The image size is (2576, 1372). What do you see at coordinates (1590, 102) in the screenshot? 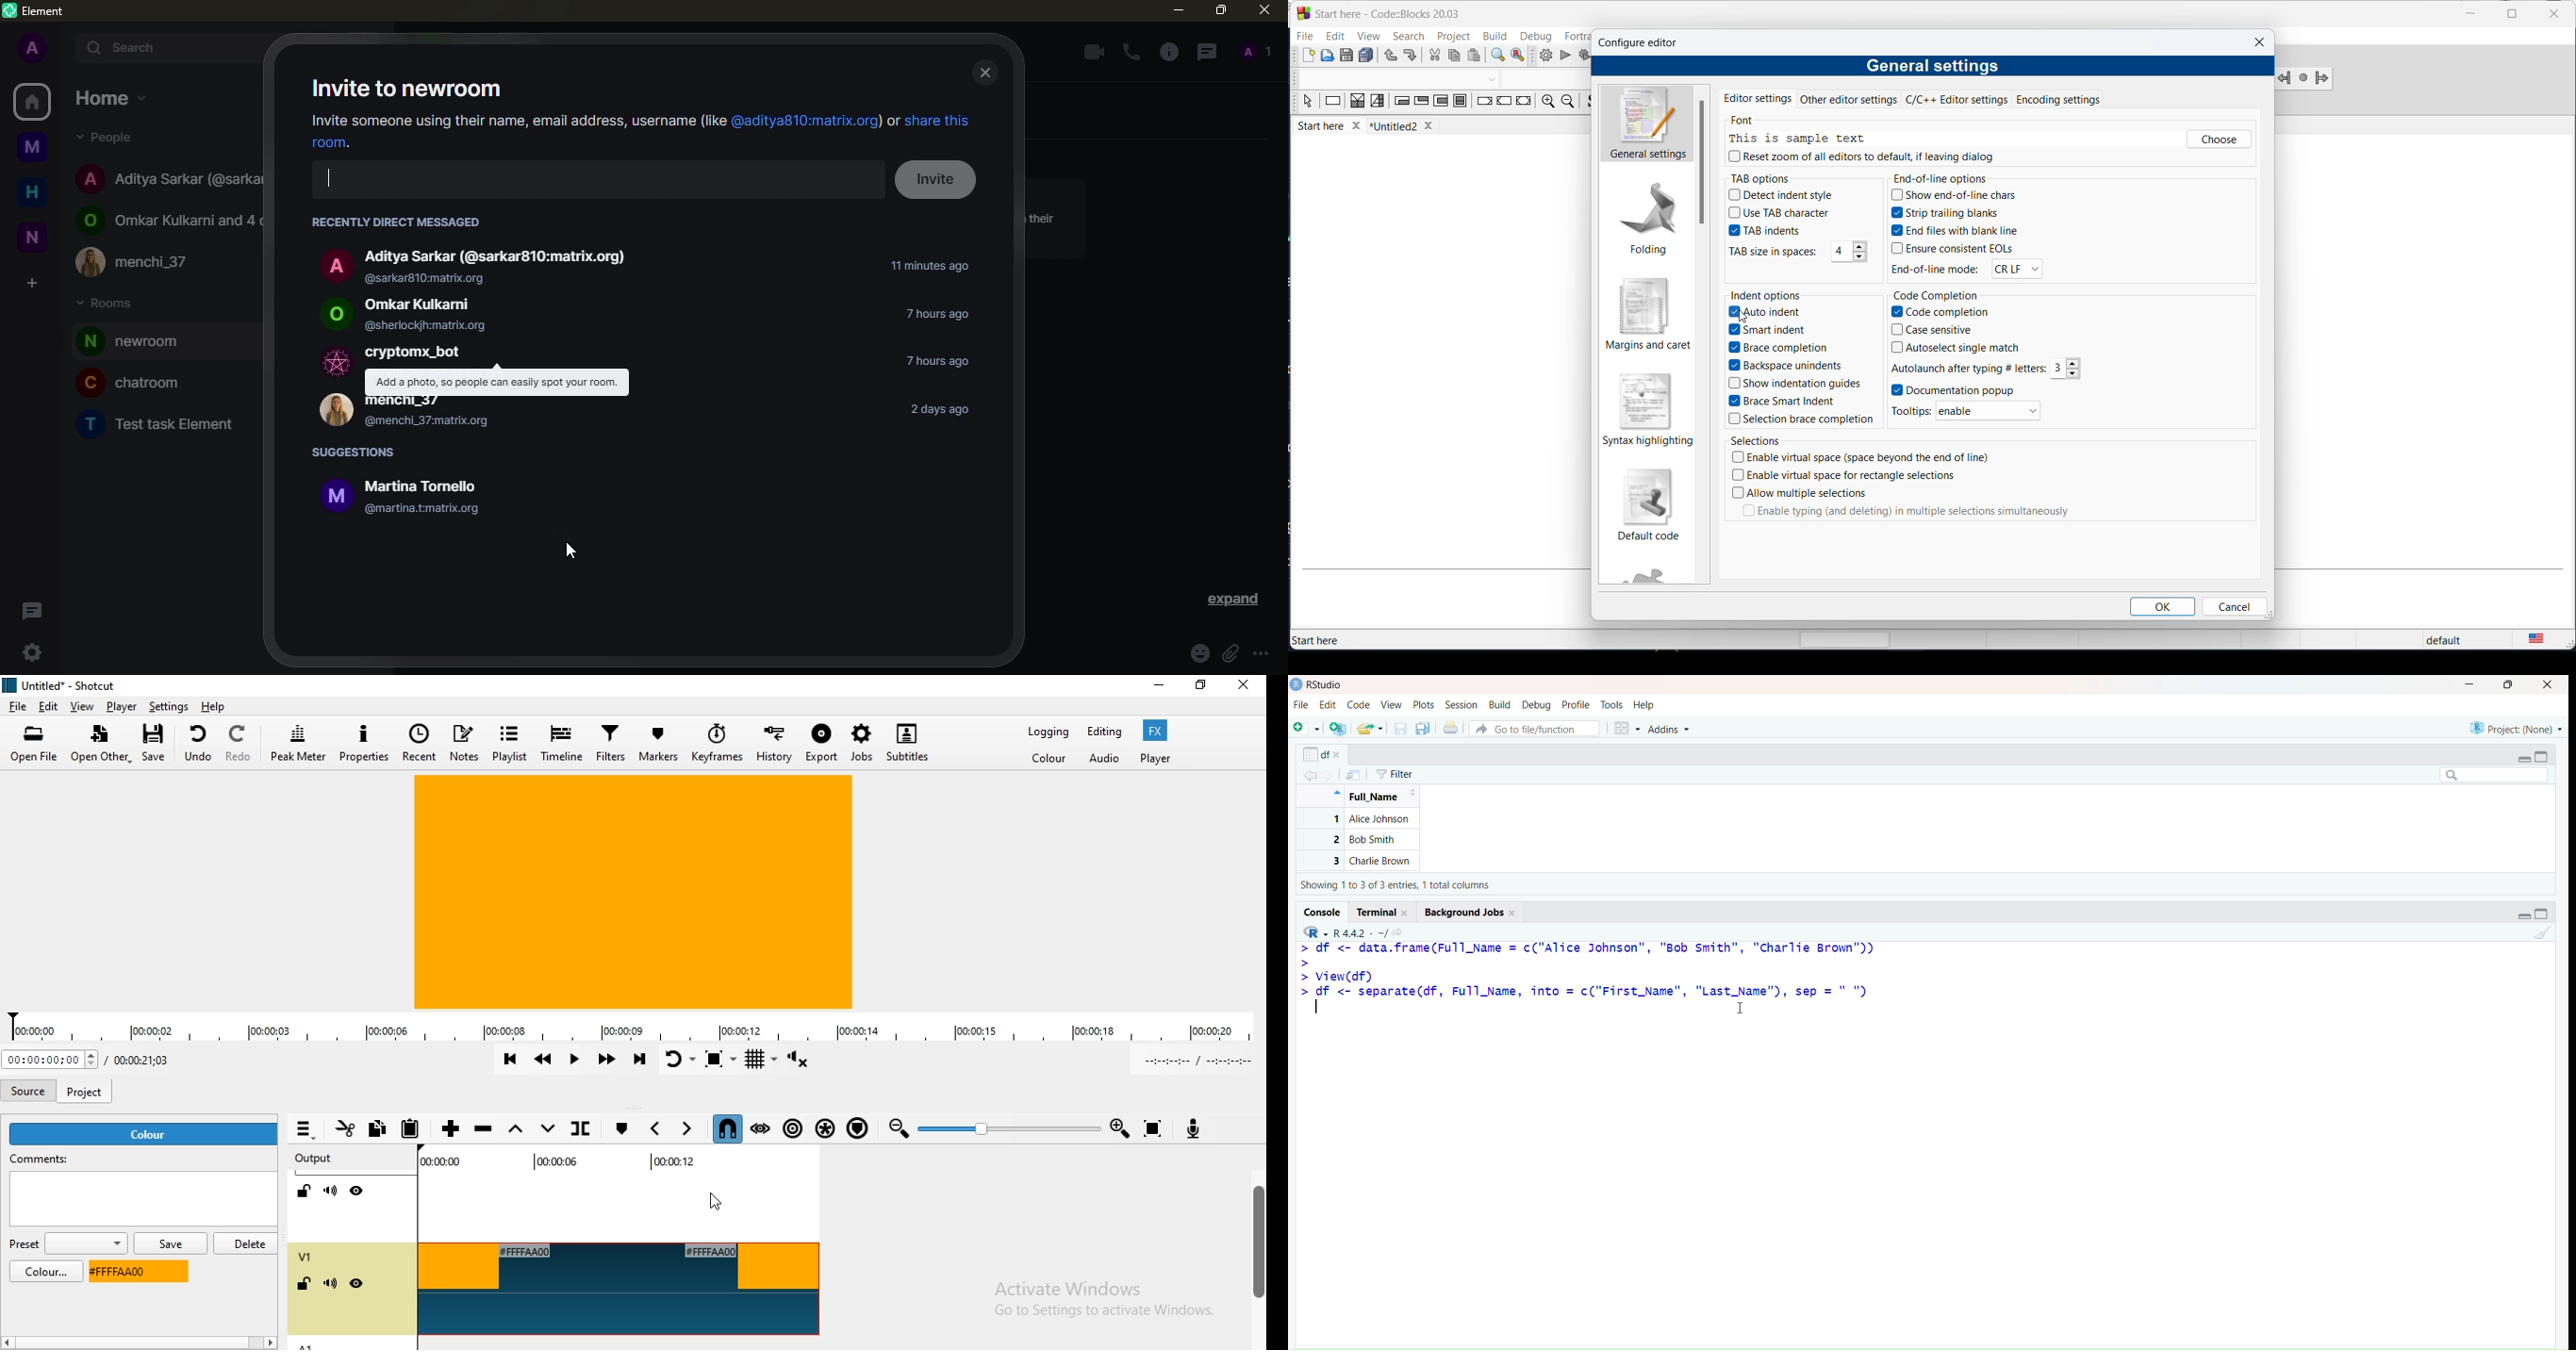
I see `source comment` at bounding box center [1590, 102].